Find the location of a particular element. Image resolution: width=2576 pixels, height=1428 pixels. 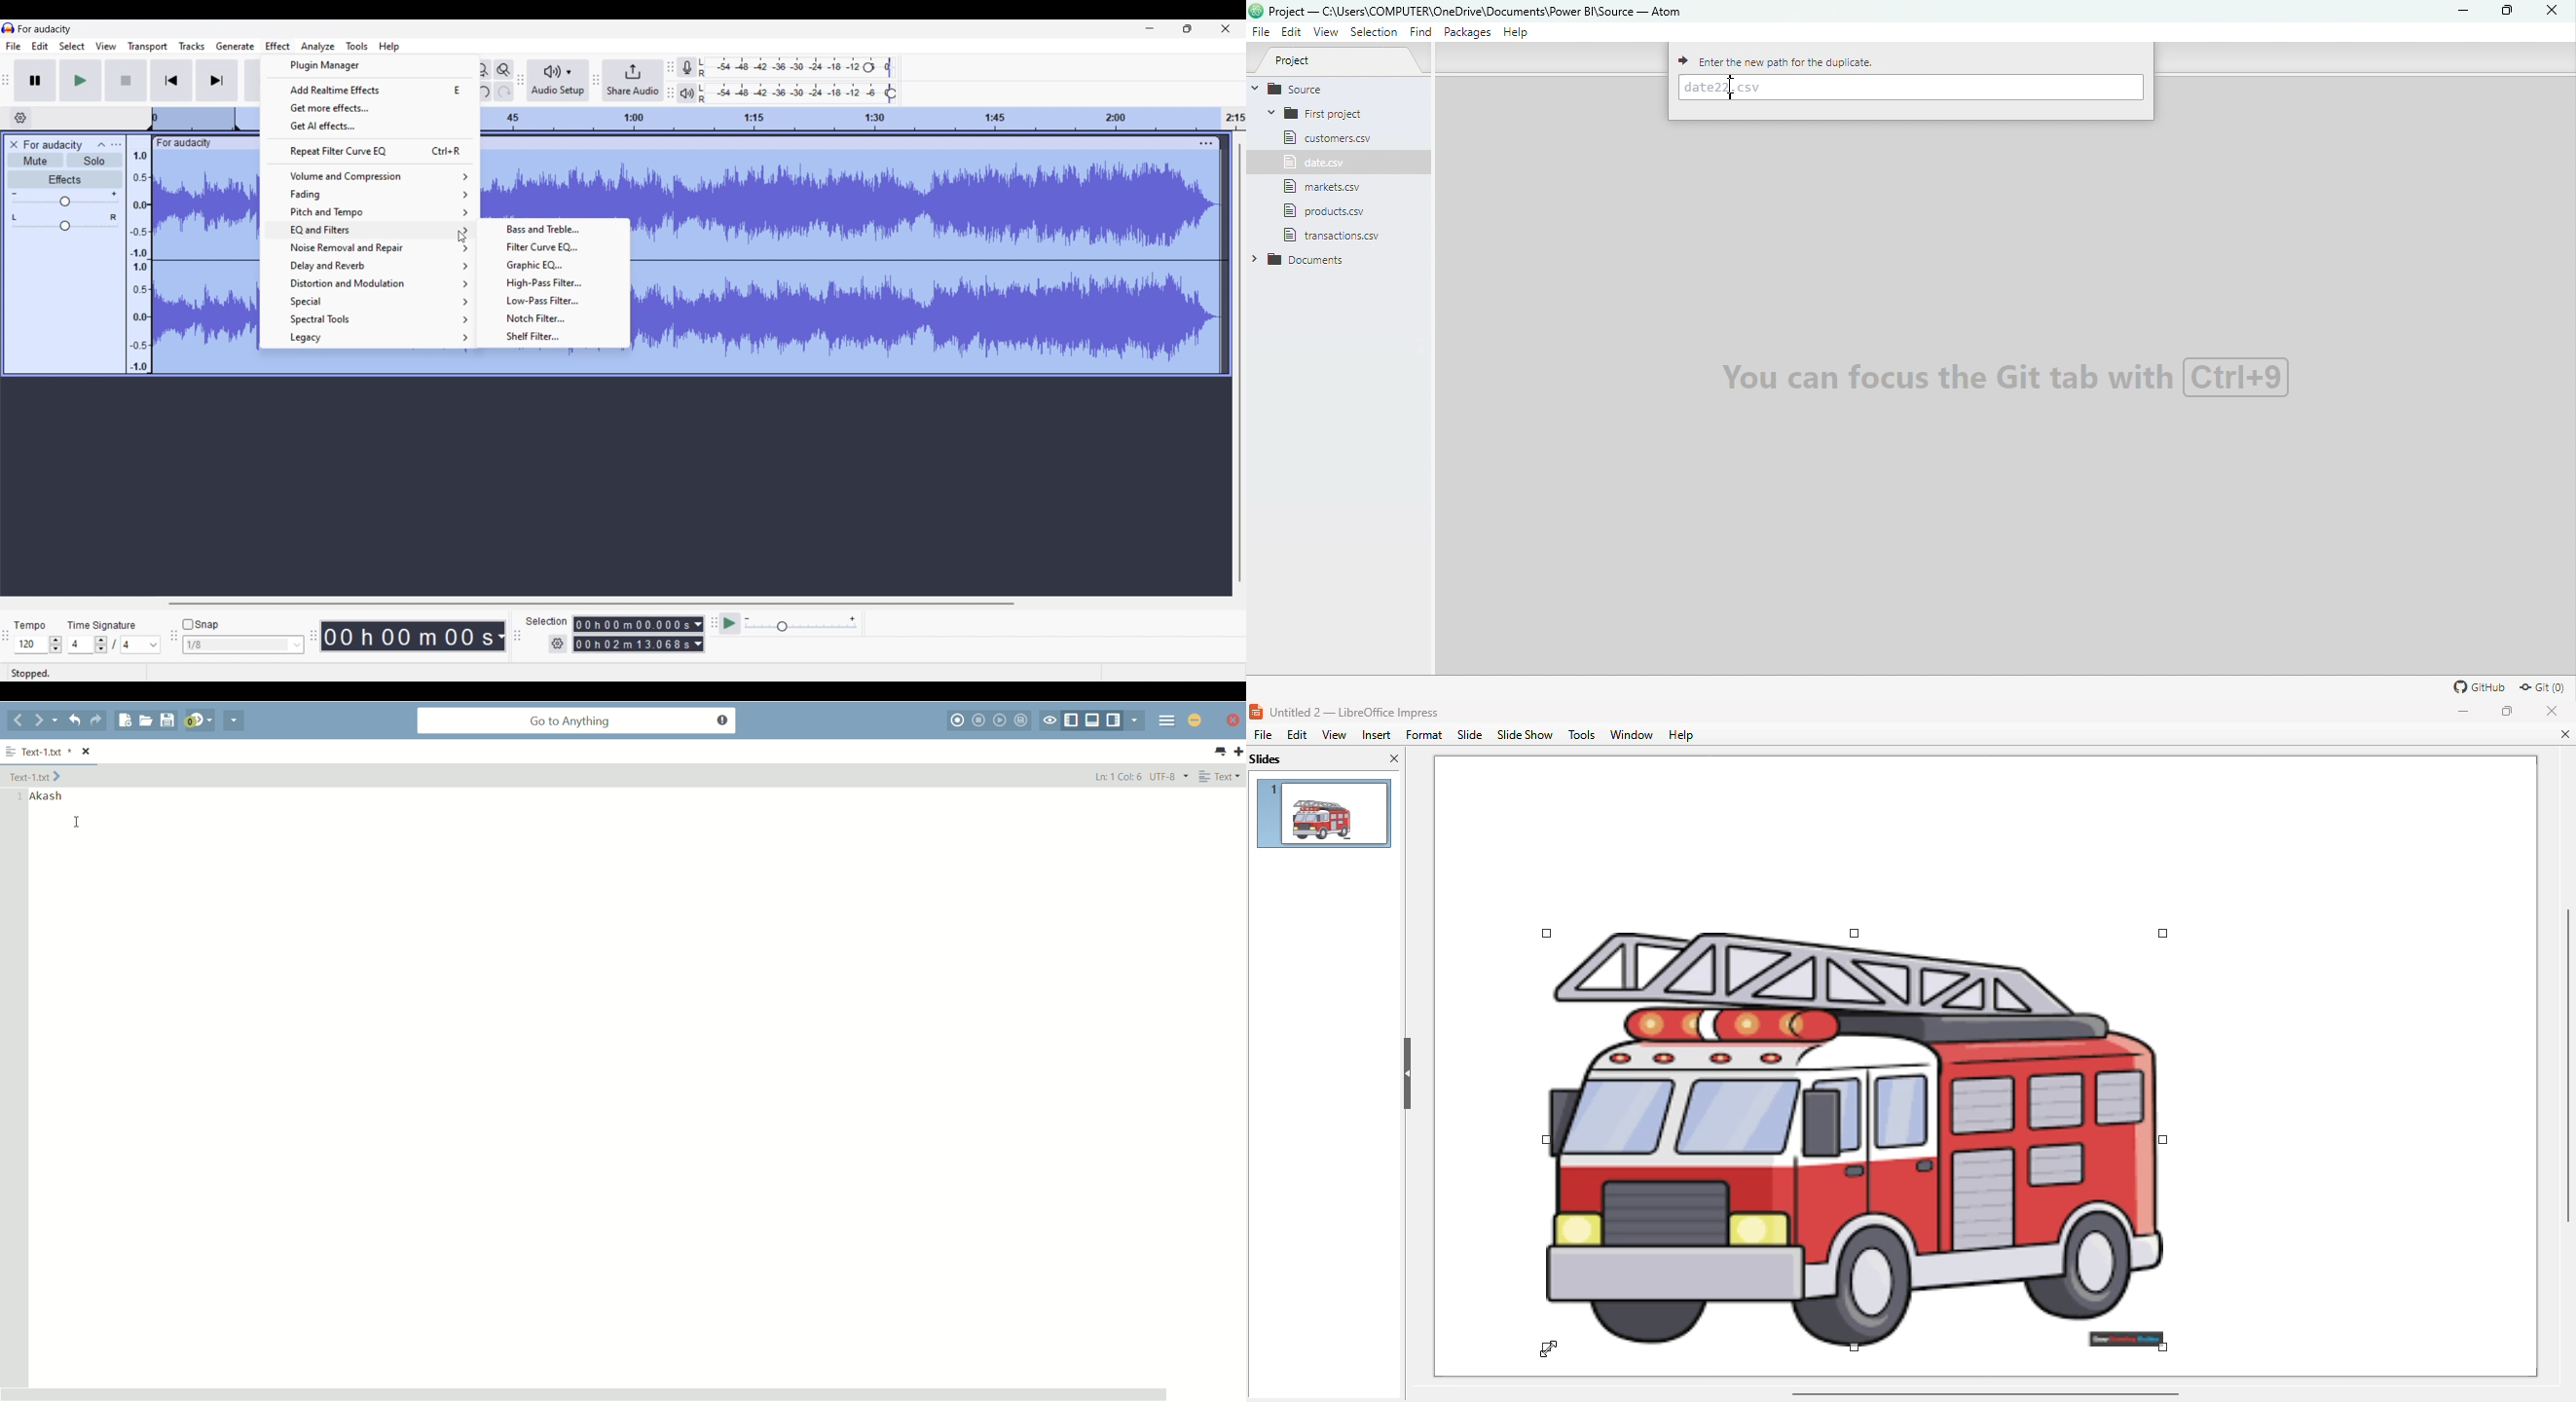

Track name is located at coordinates (184, 143).